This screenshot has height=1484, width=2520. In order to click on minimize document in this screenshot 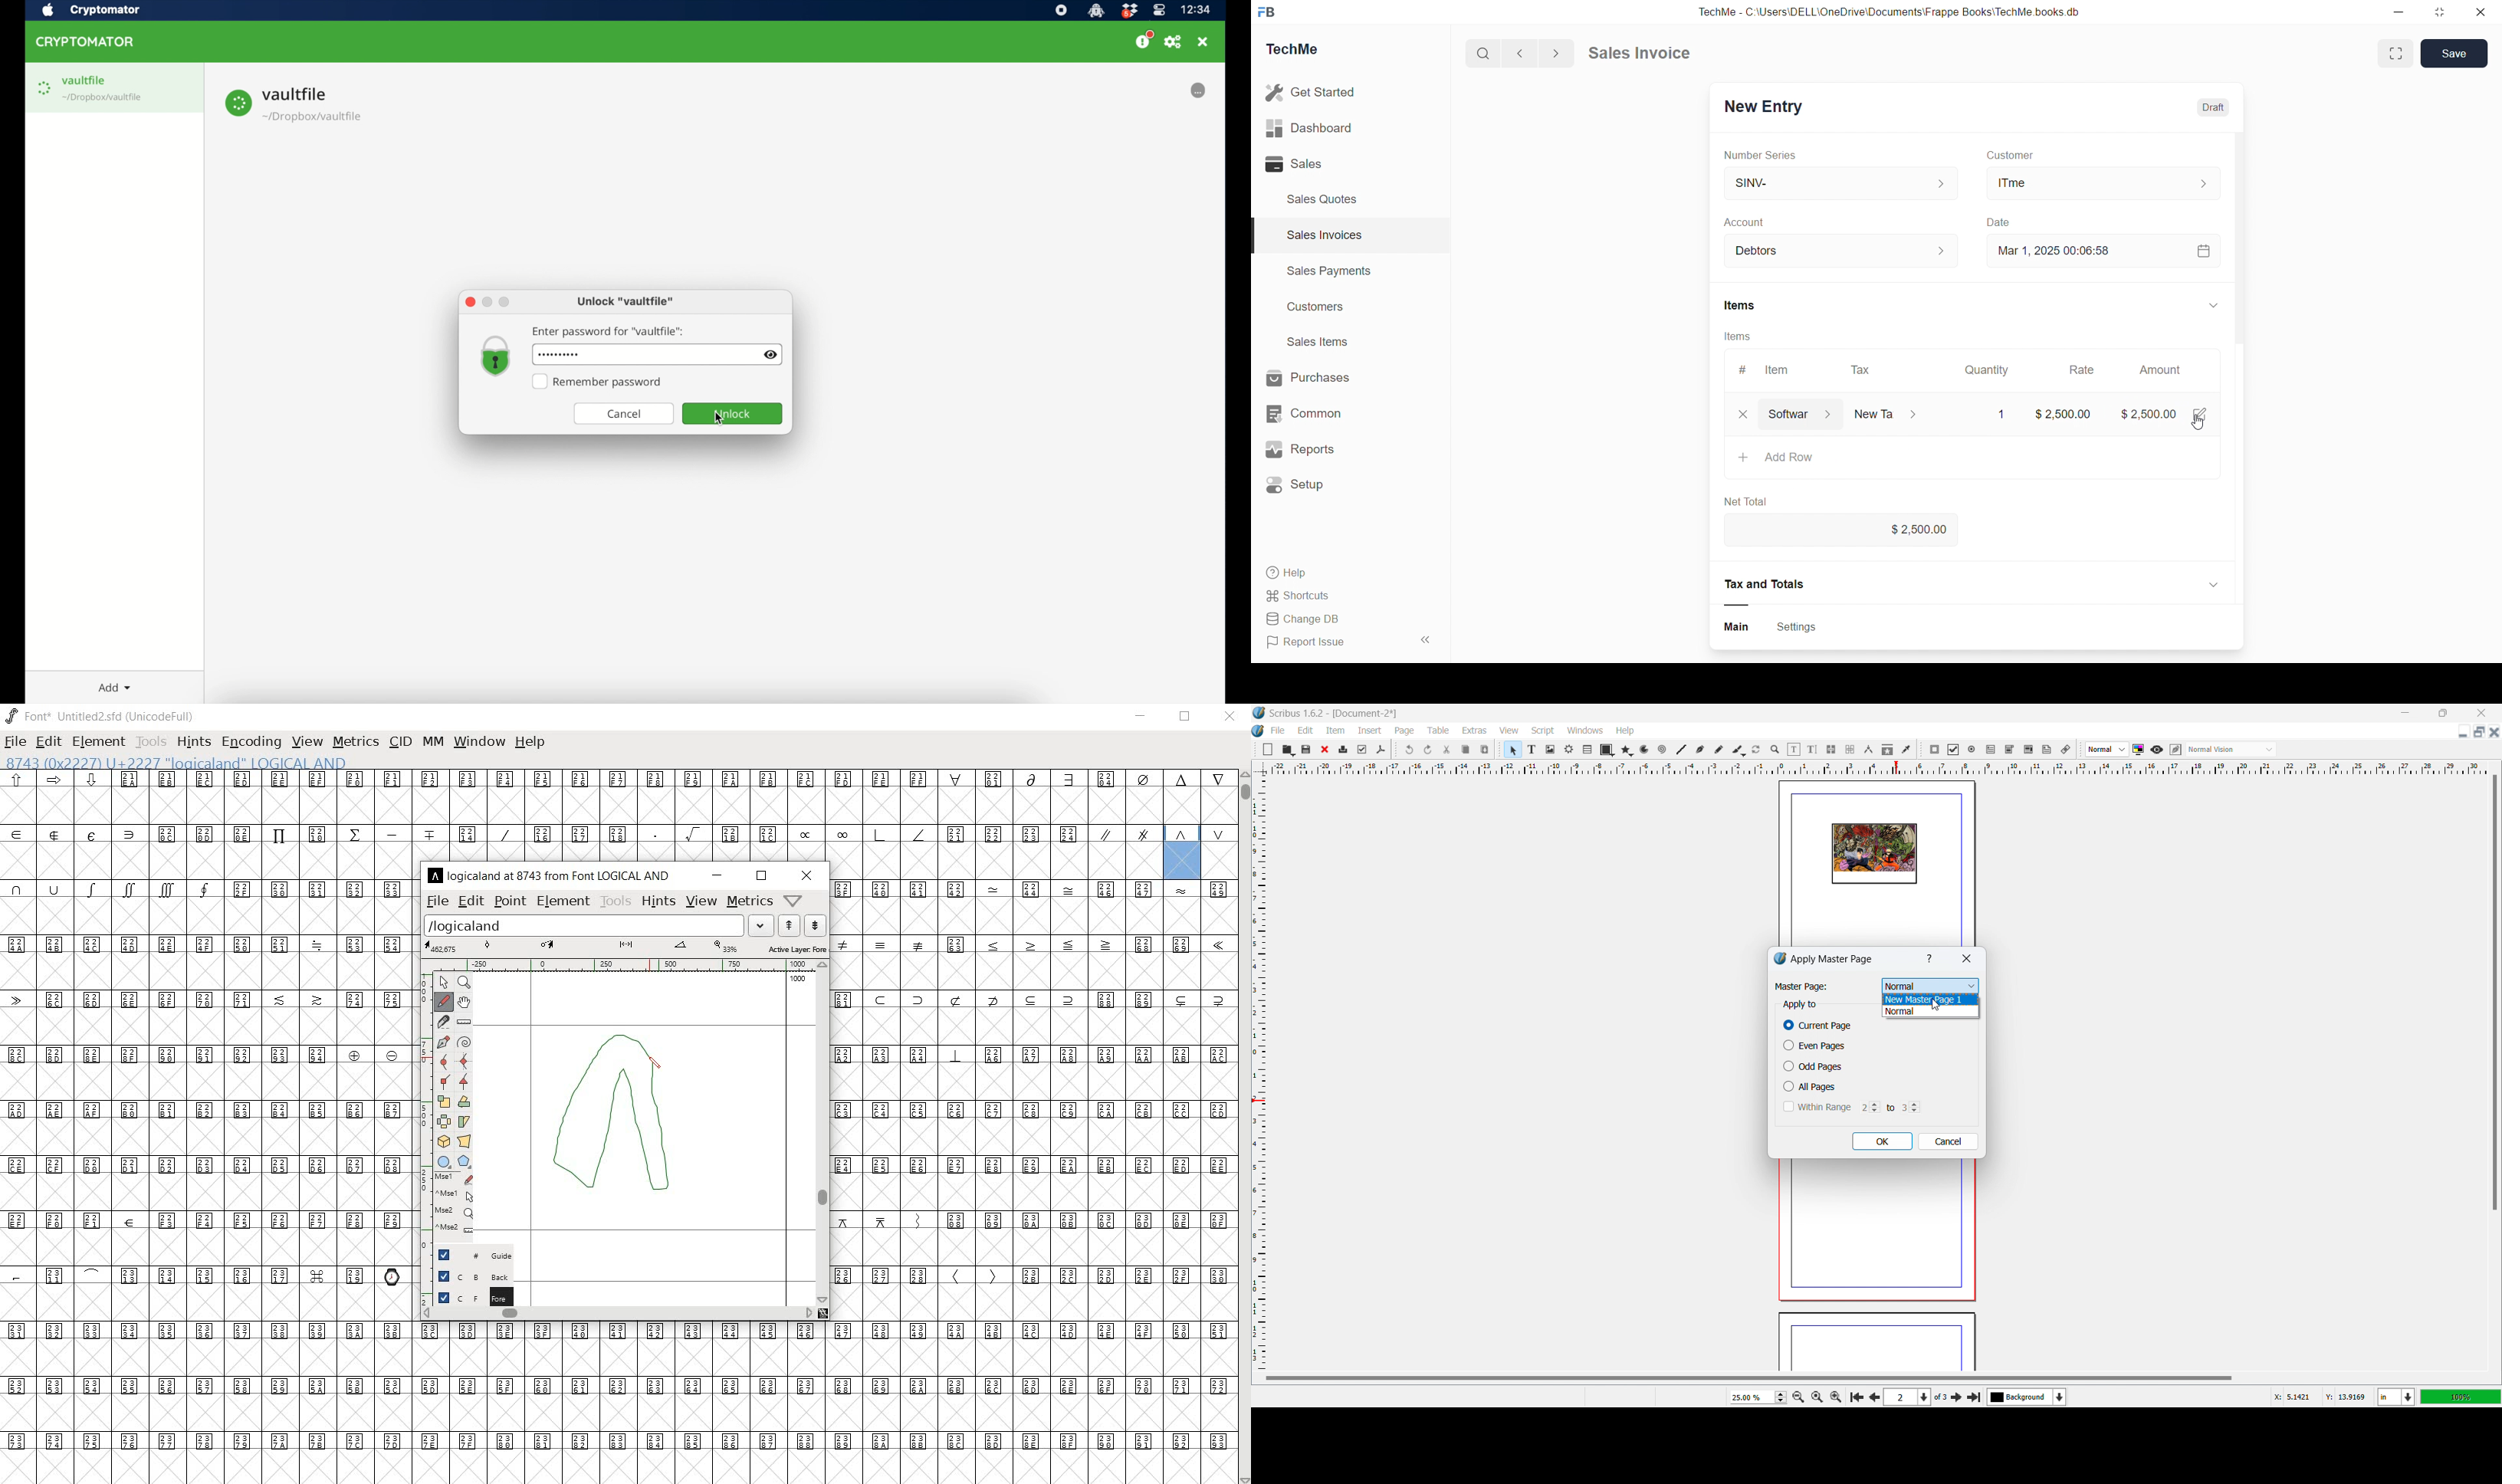, I will do `click(2461, 733)`.